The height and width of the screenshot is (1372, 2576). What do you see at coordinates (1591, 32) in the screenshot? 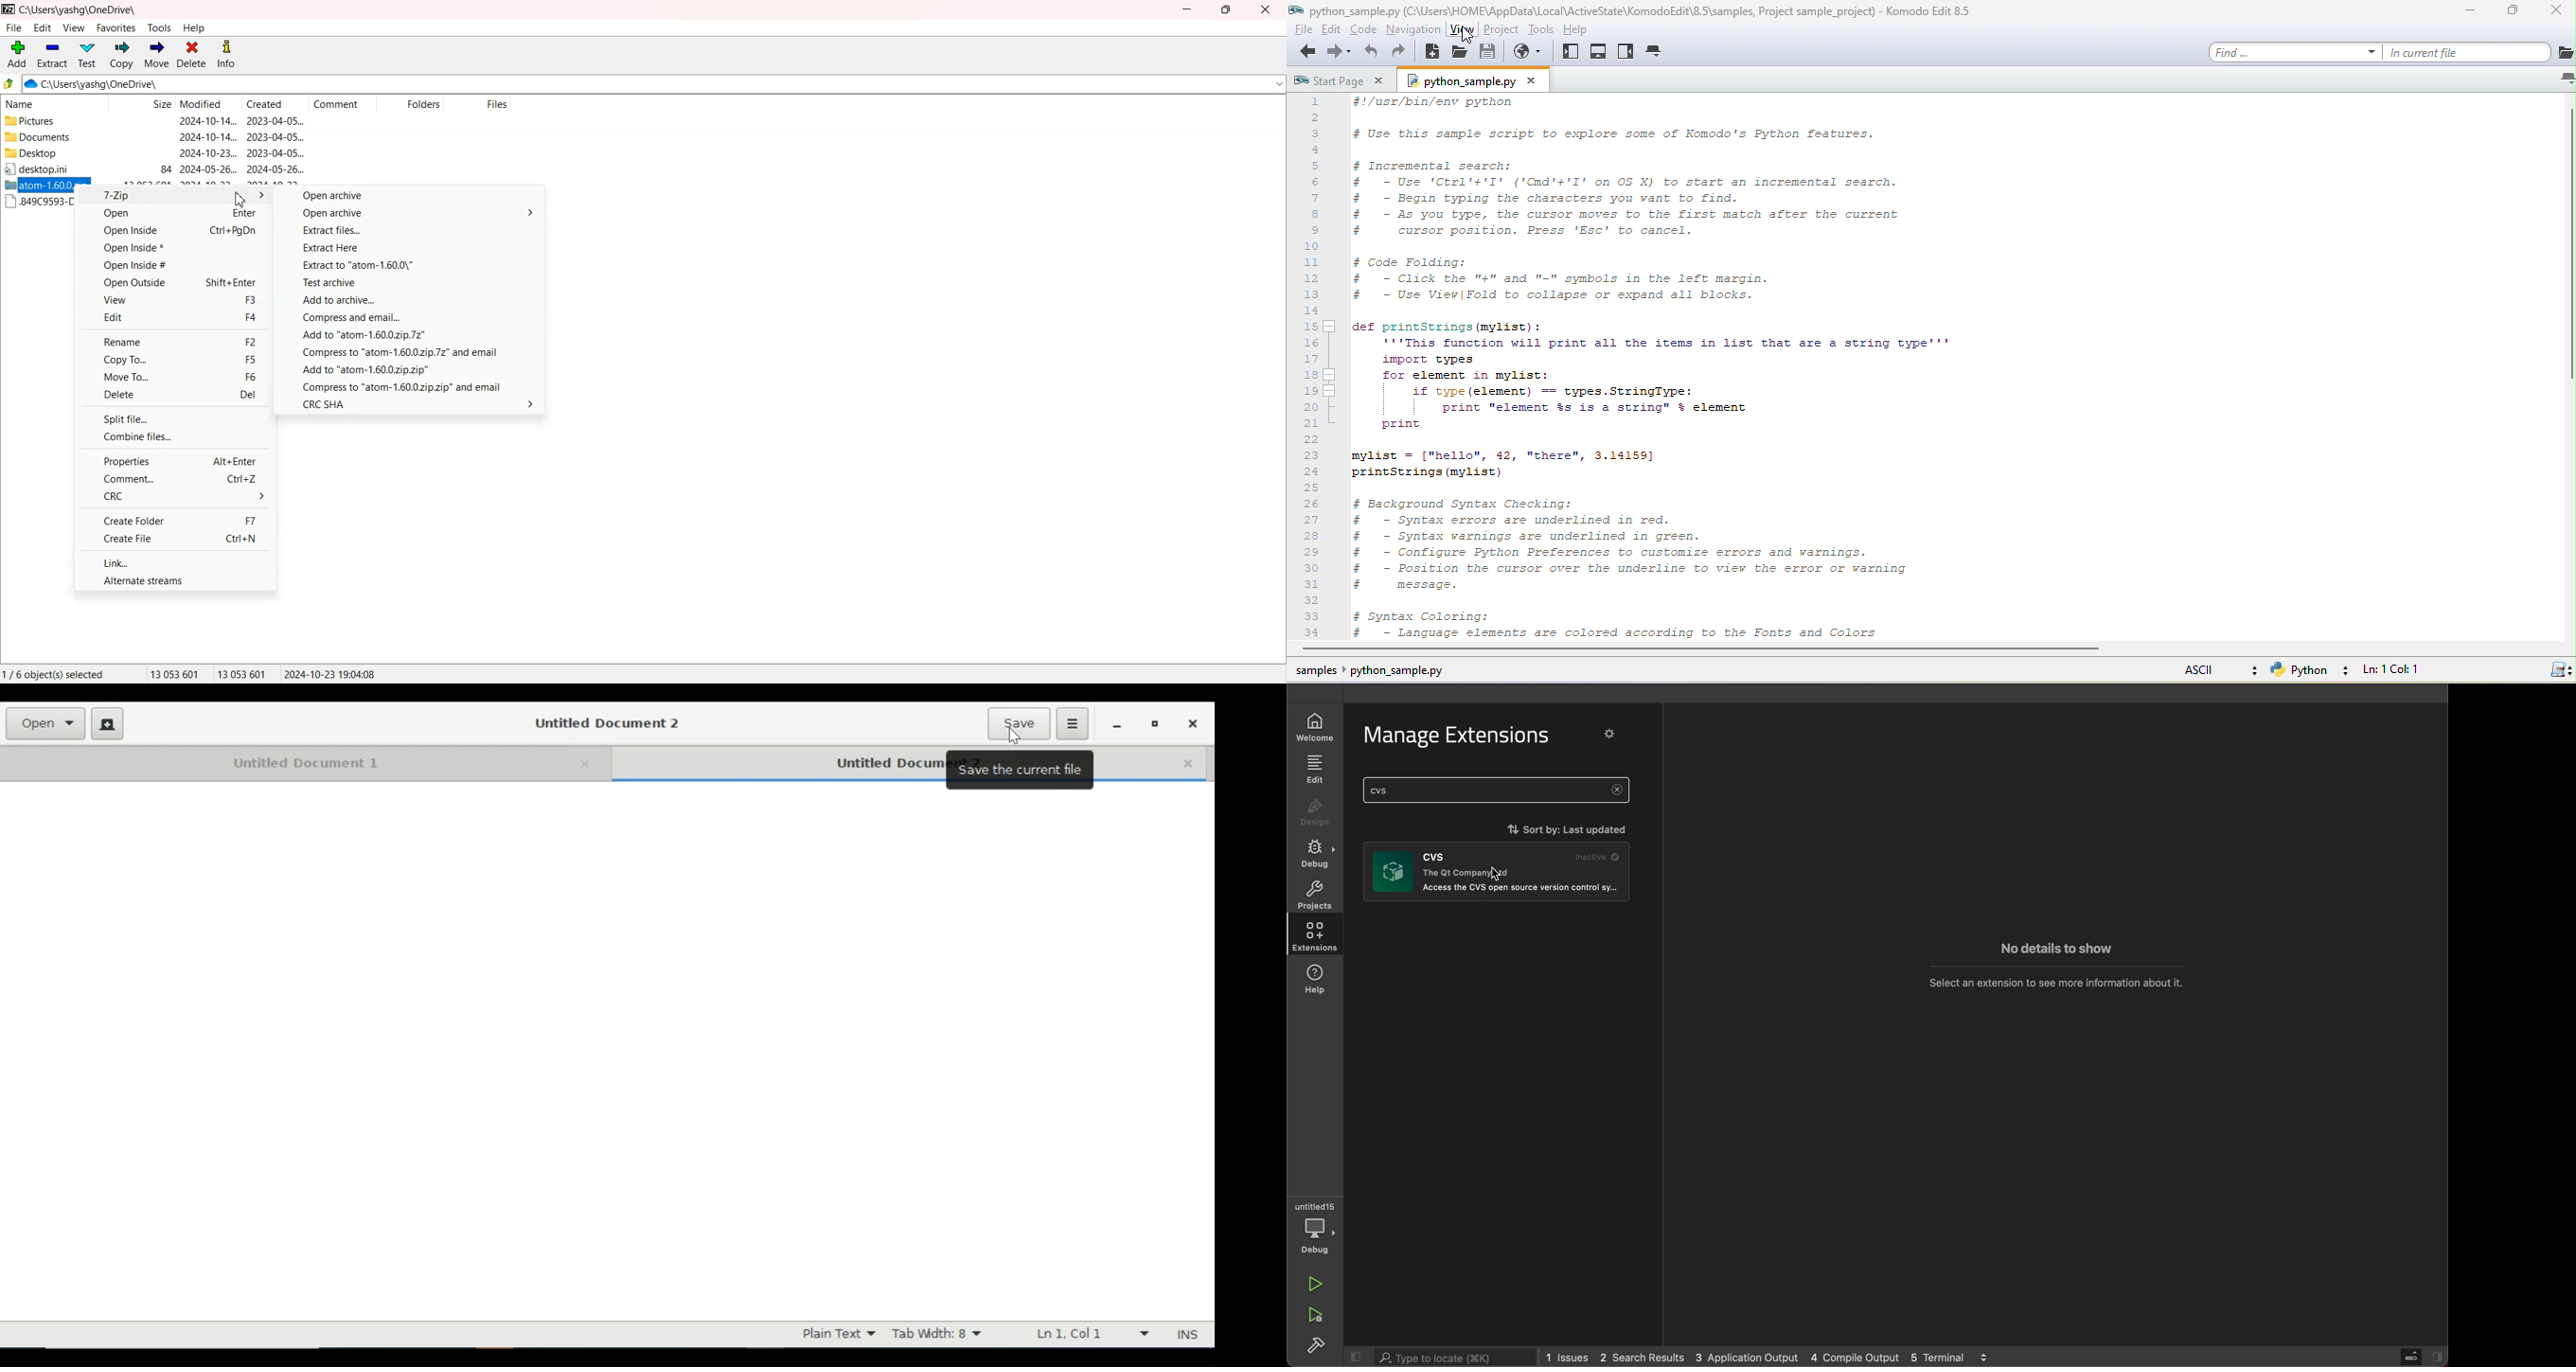
I see `help` at bounding box center [1591, 32].